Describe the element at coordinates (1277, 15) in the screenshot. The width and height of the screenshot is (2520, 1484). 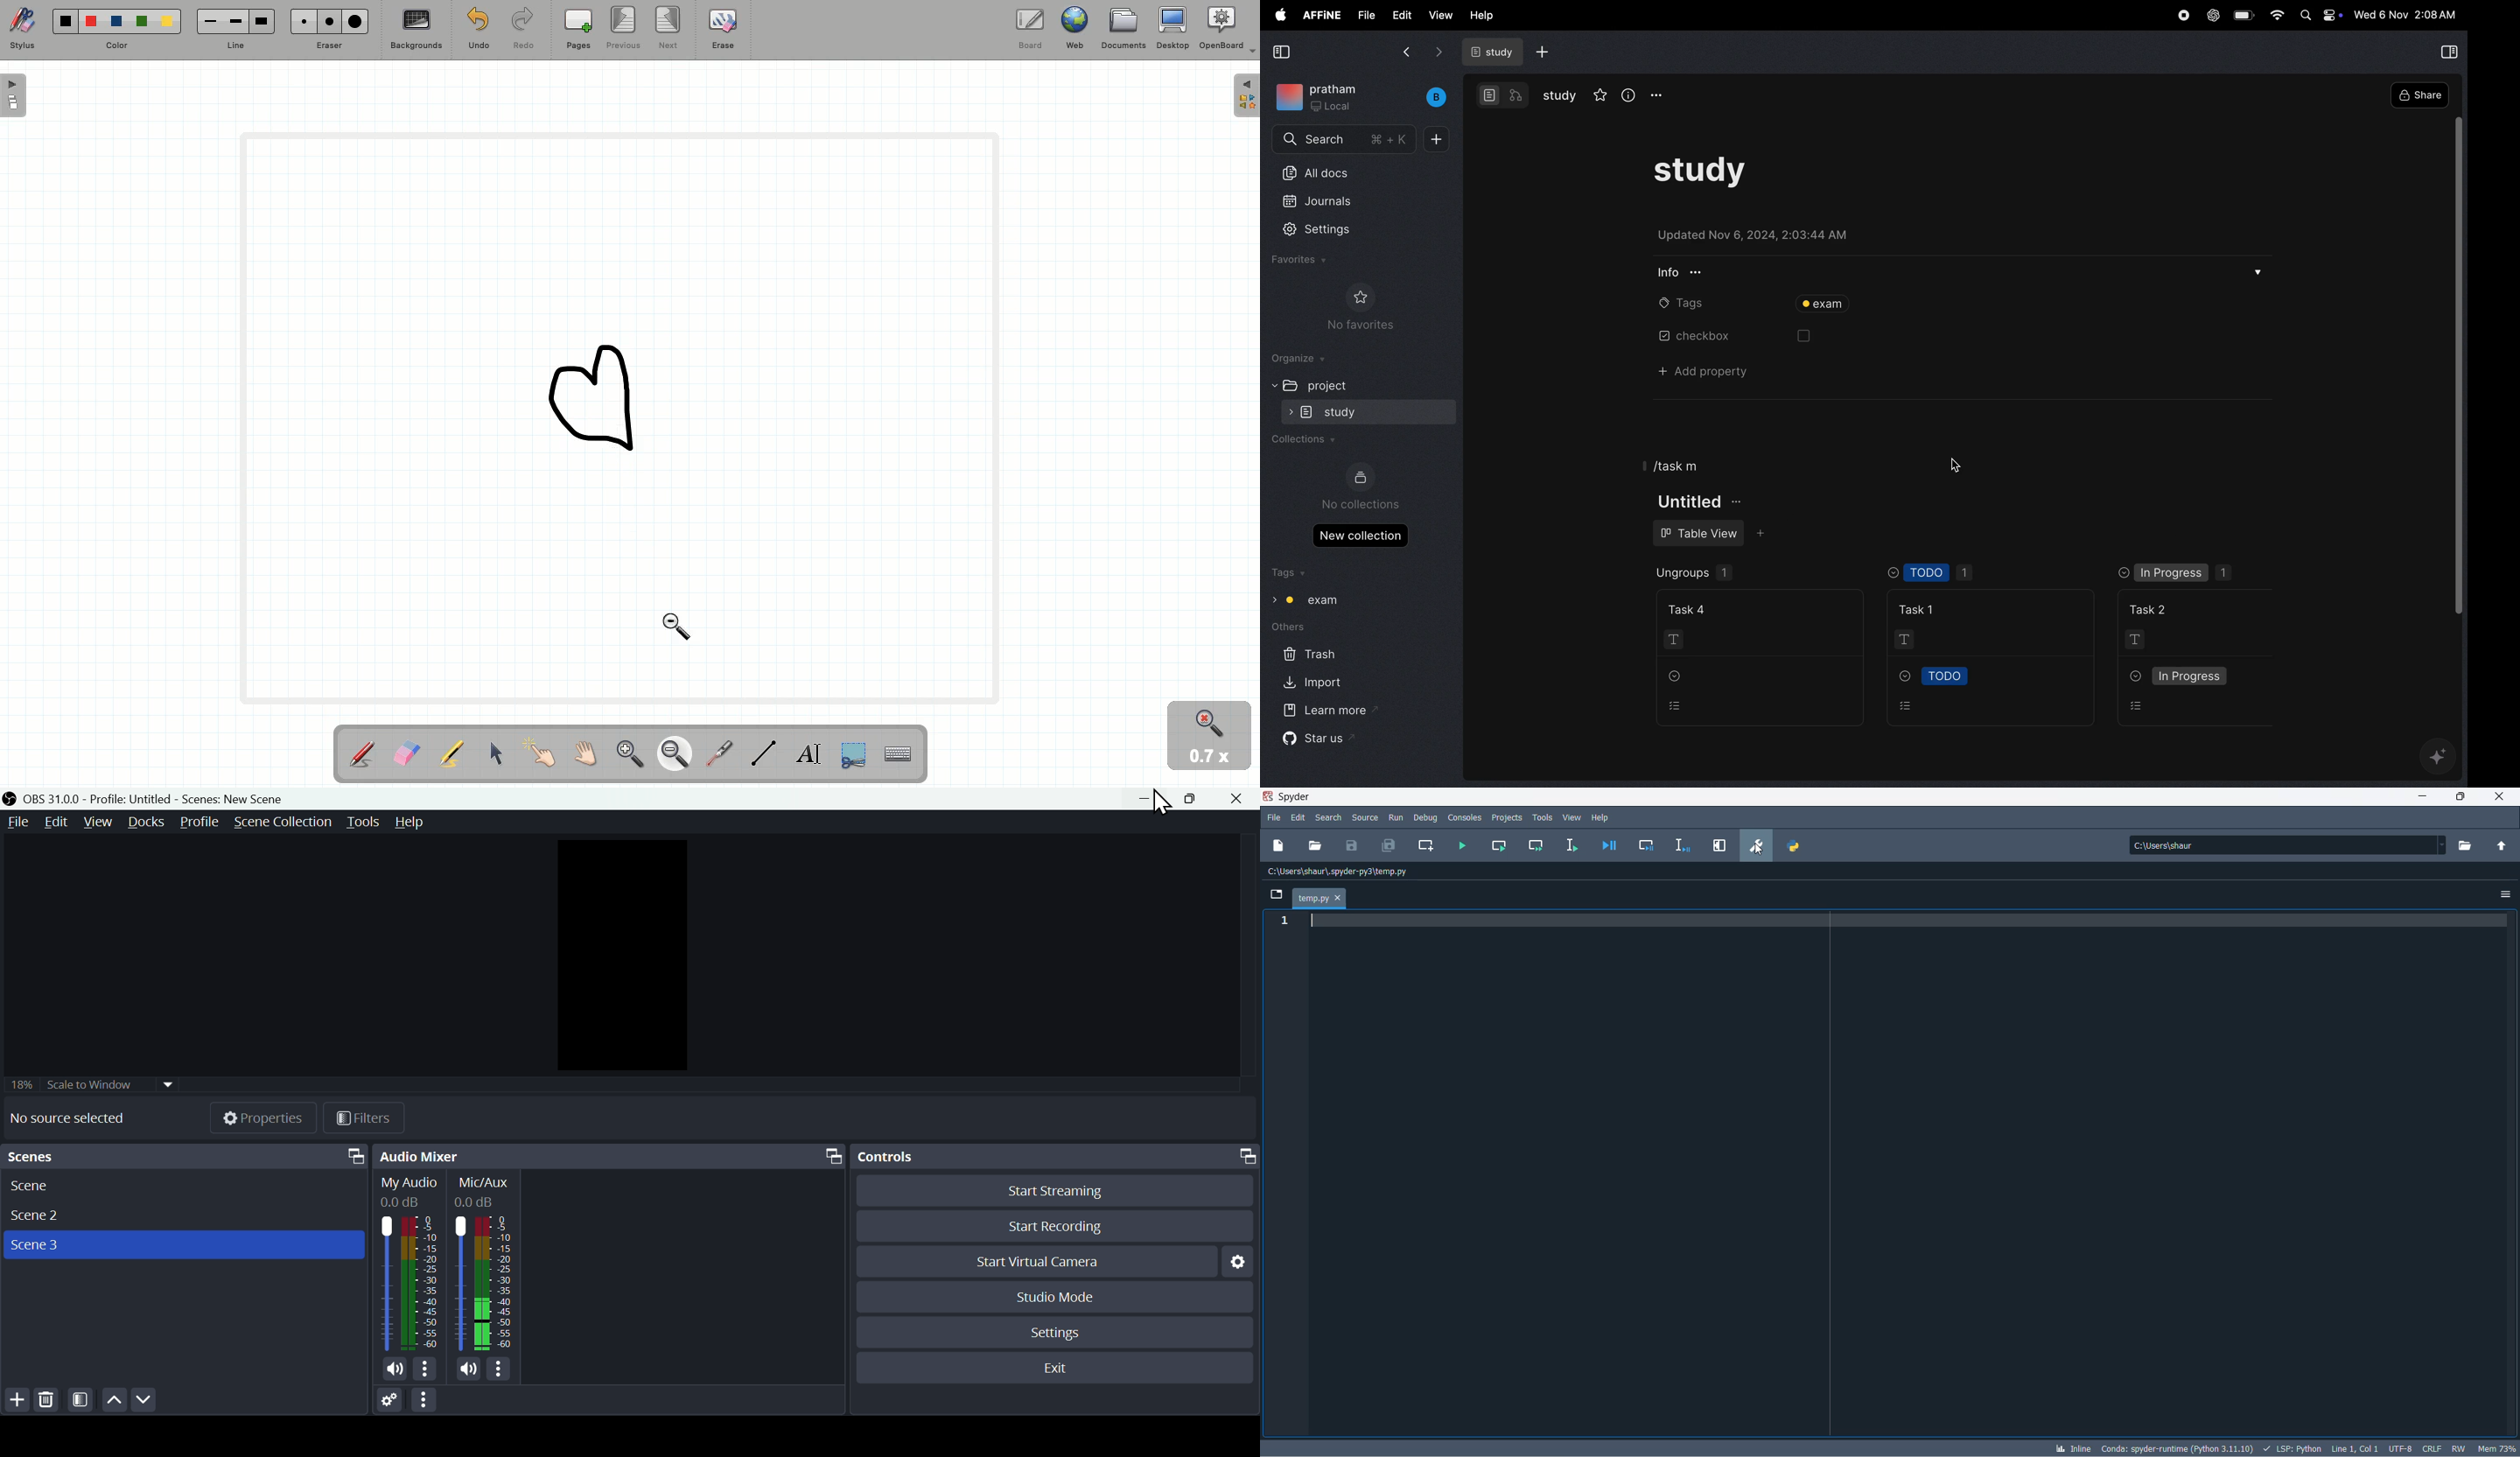
I see `apple menu` at that location.